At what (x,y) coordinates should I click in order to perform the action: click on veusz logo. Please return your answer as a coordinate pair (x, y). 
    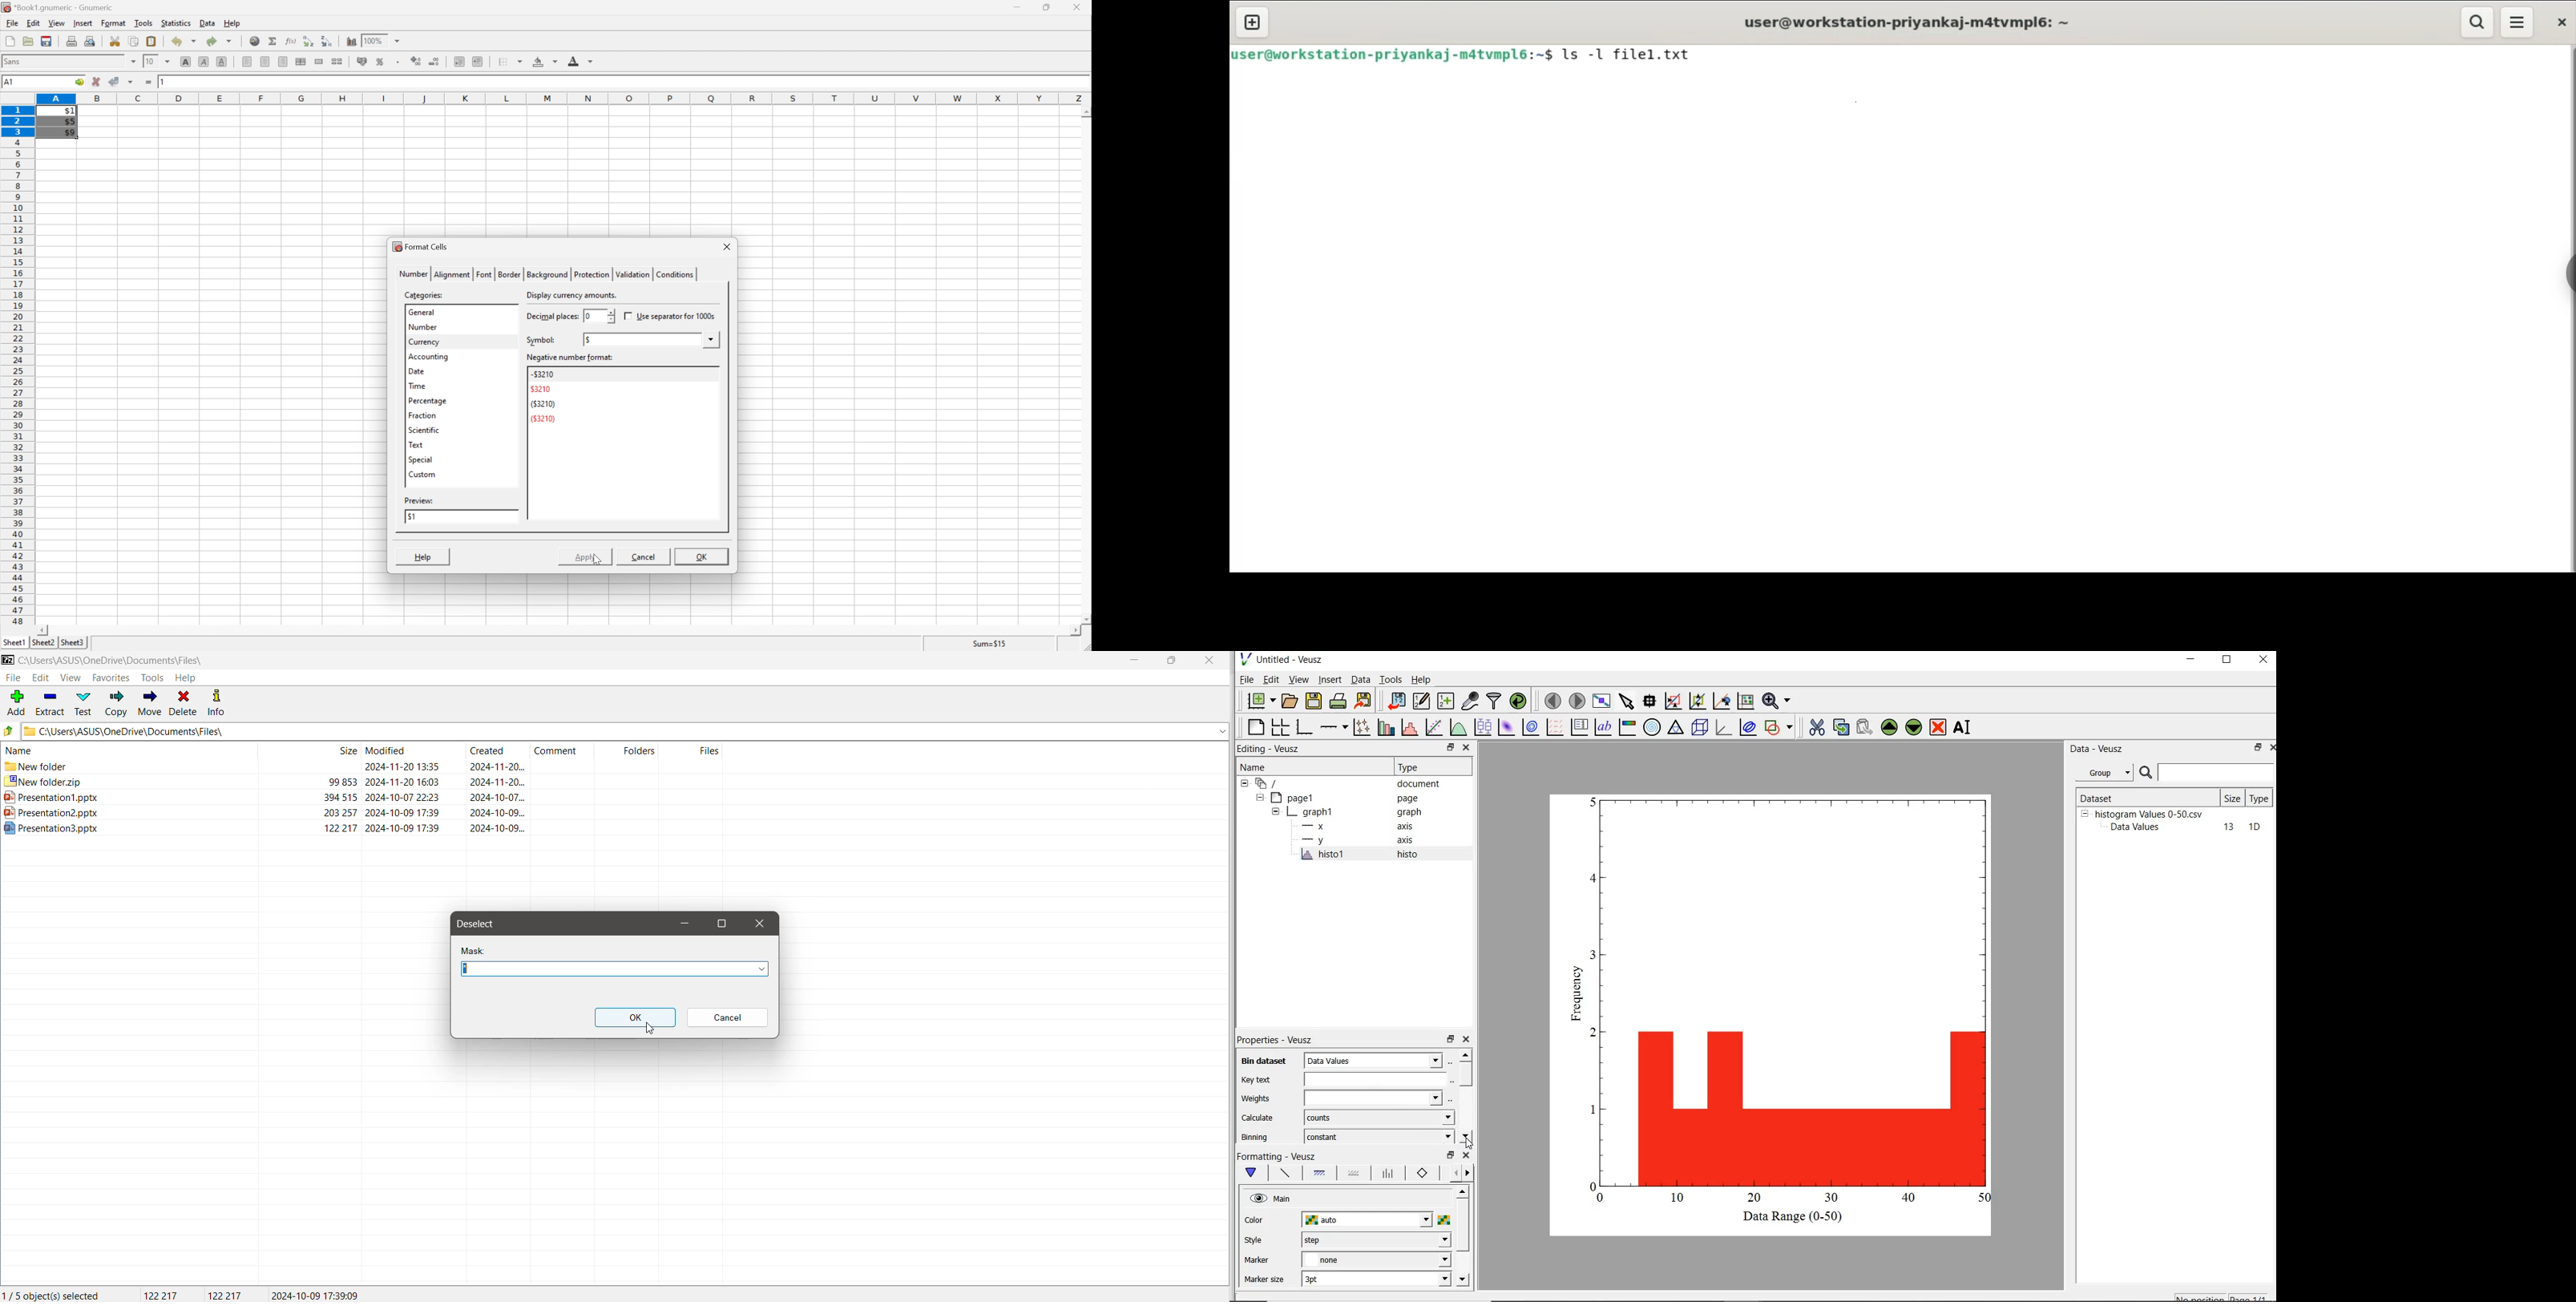
    Looking at the image, I should click on (1244, 659).